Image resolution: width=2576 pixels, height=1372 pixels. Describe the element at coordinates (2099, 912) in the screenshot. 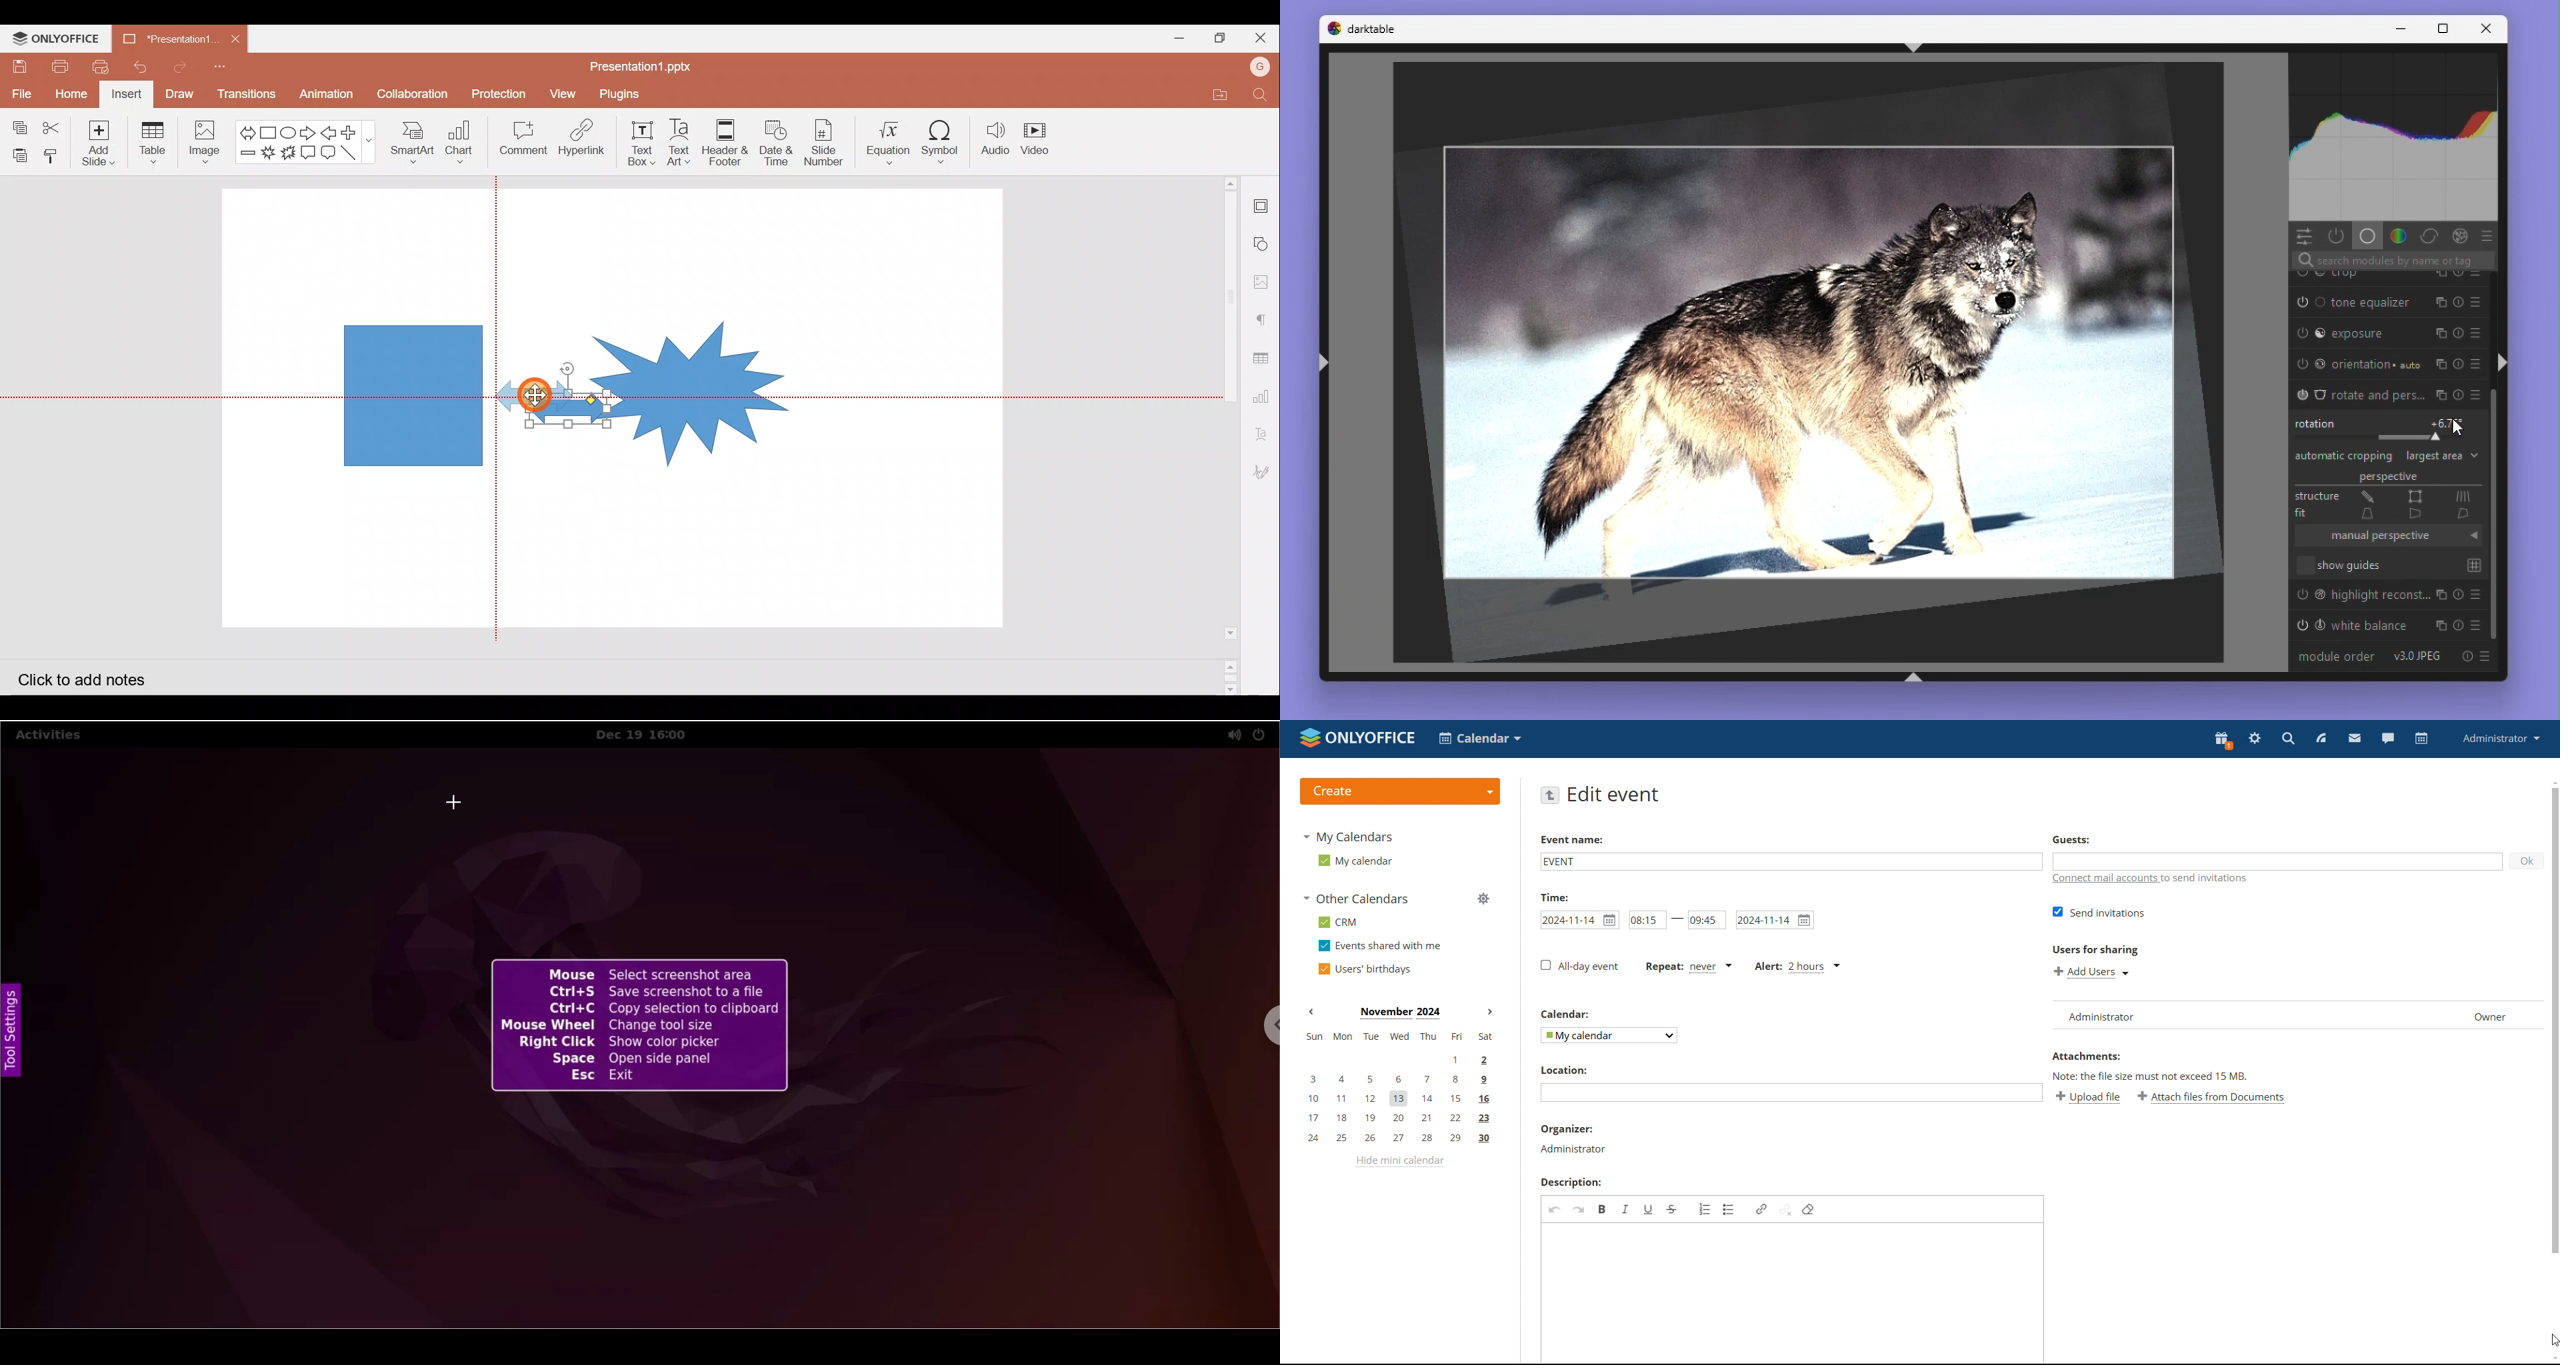

I see `send invitations` at that location.